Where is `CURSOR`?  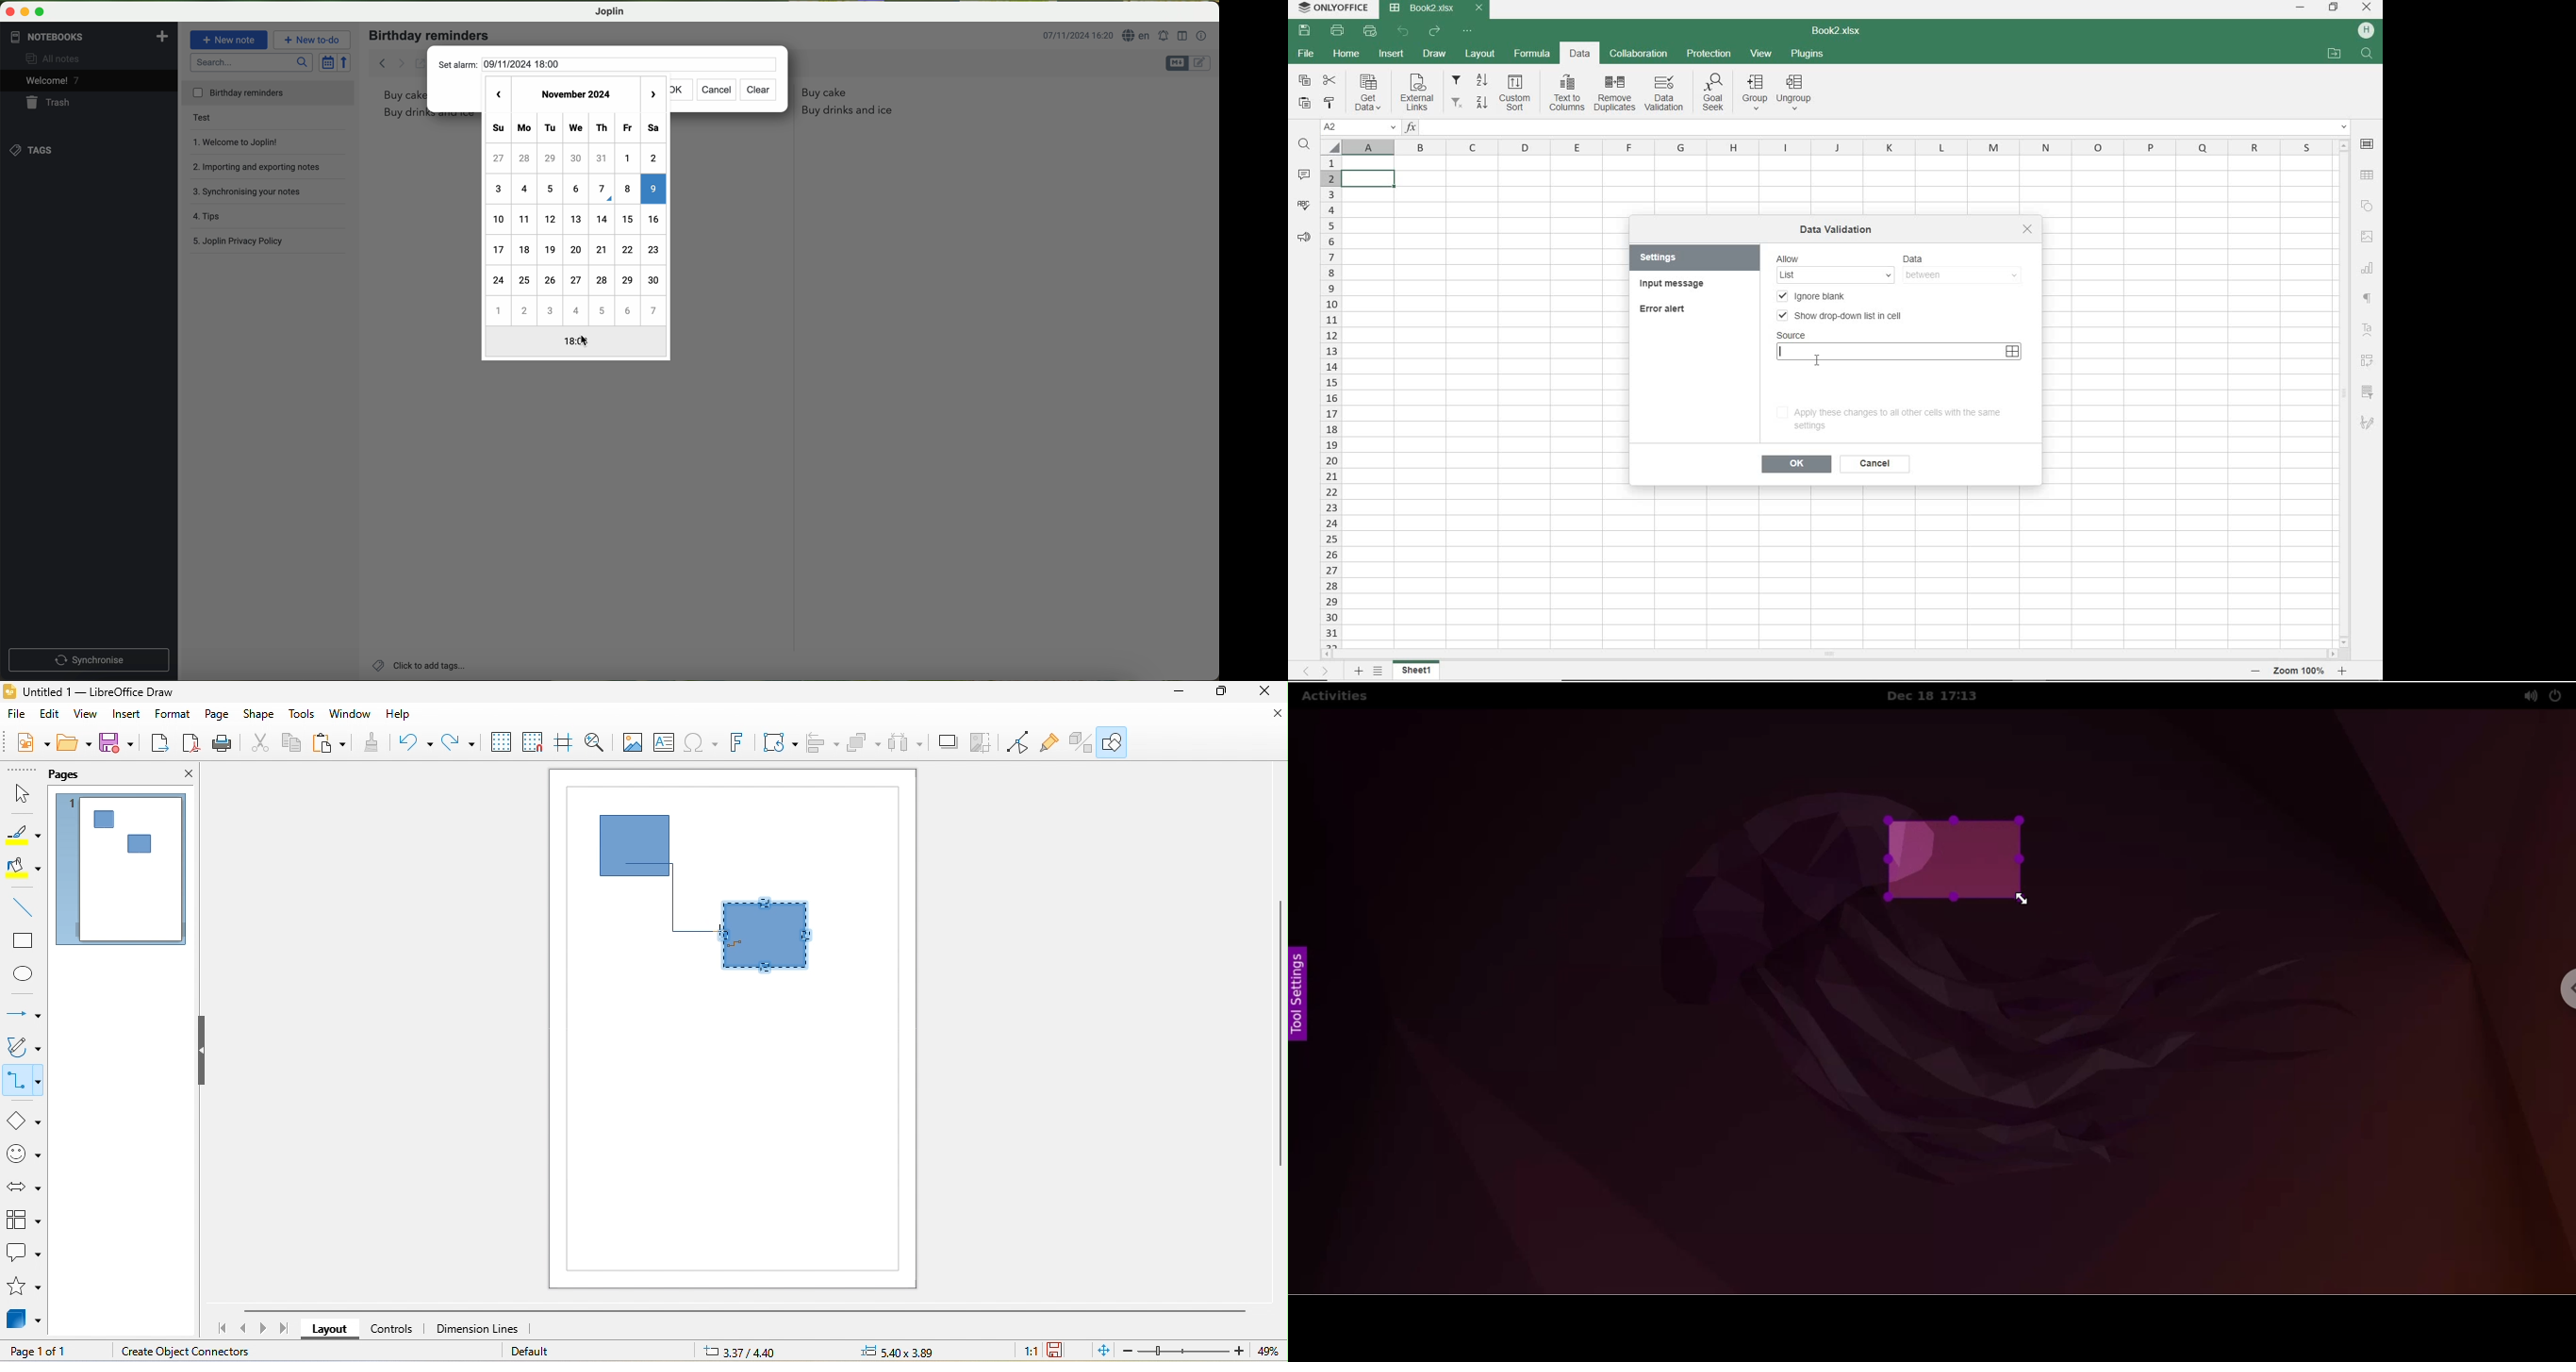 CURSOR is located at coordinates (1817, 359).